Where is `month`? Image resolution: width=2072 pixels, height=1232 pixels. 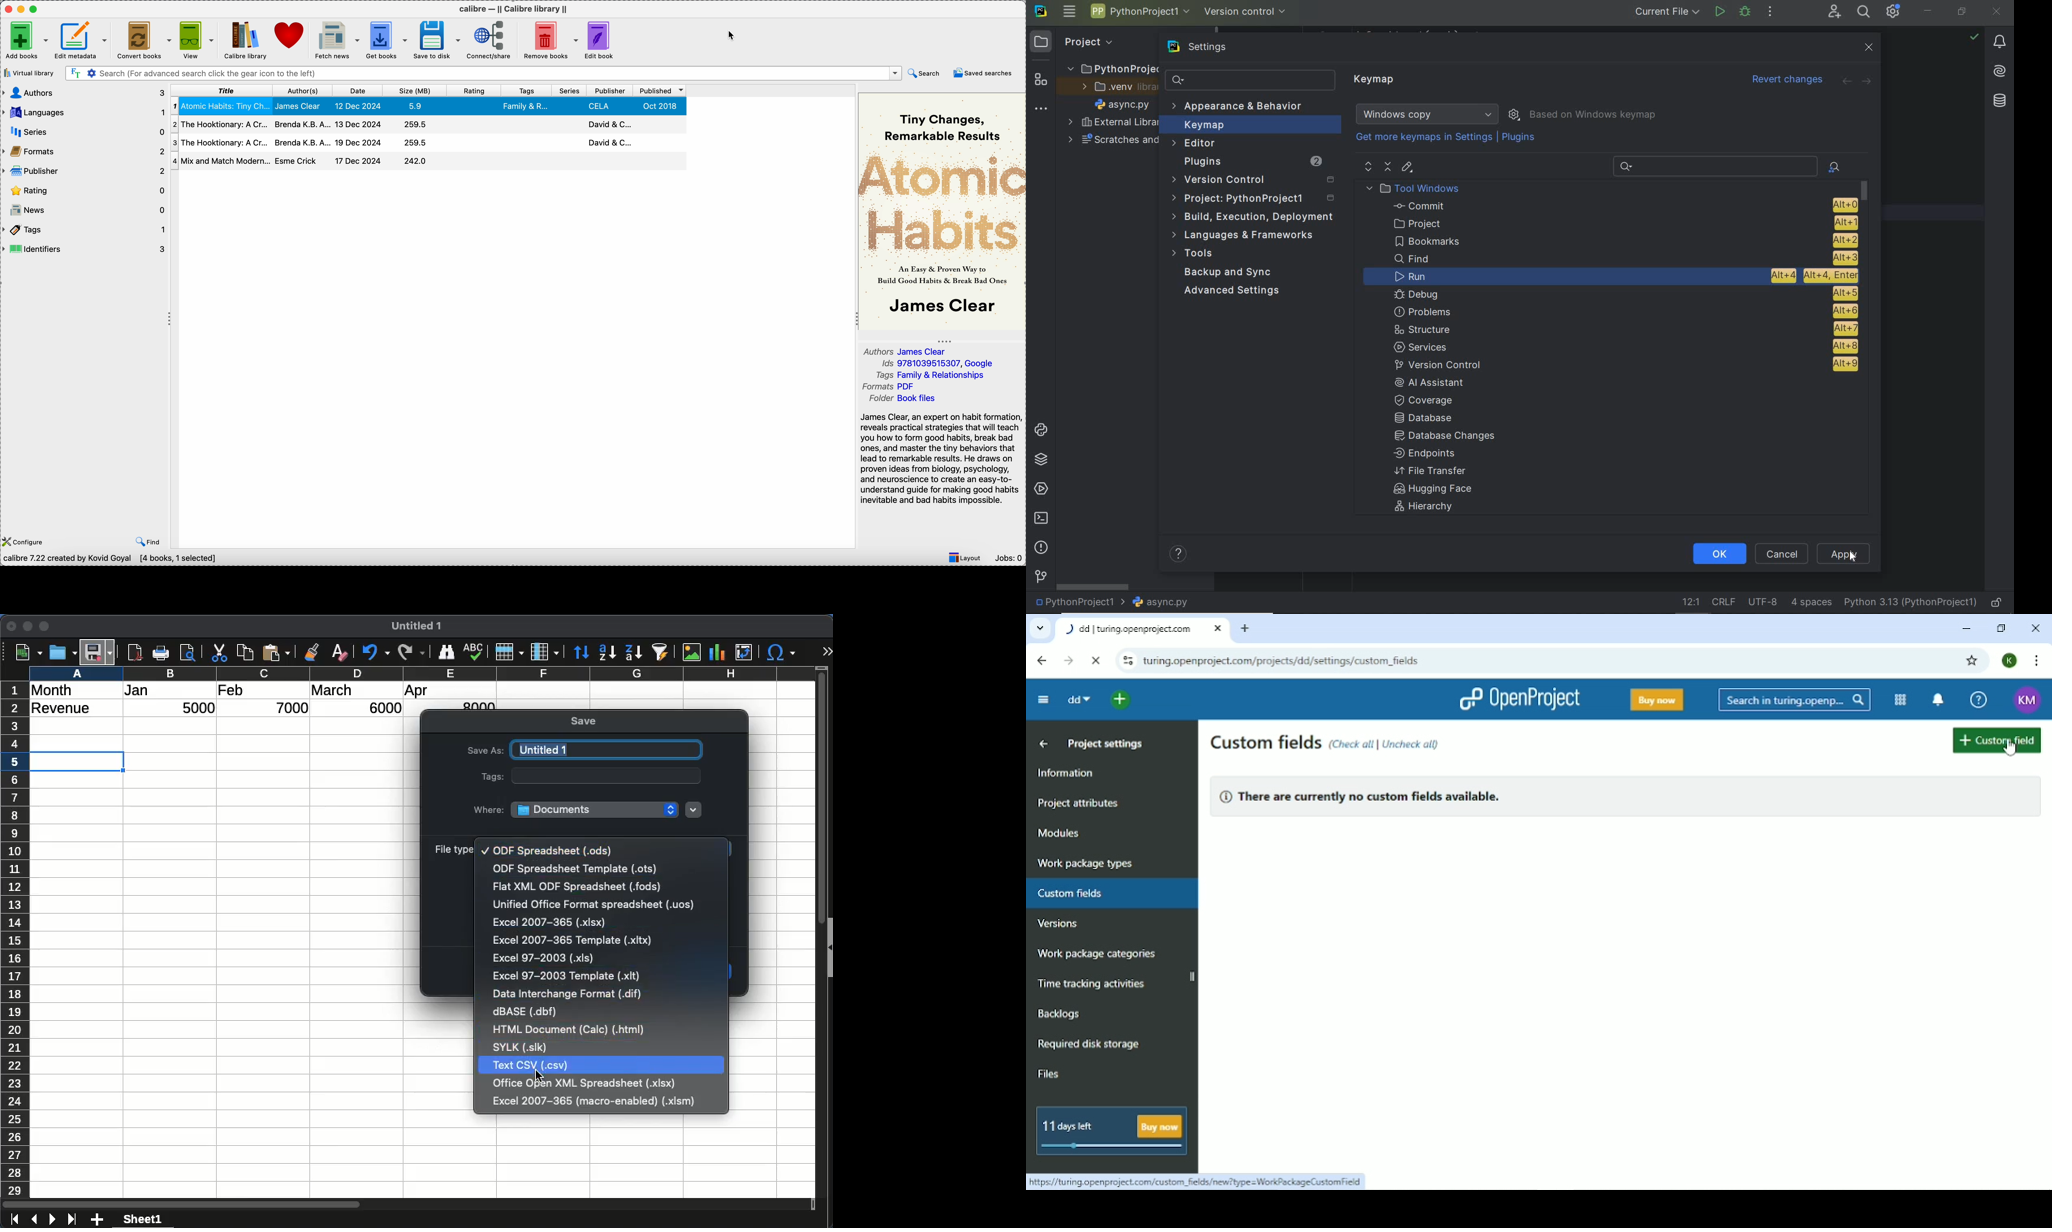 month is located at coordinates (55, 690).